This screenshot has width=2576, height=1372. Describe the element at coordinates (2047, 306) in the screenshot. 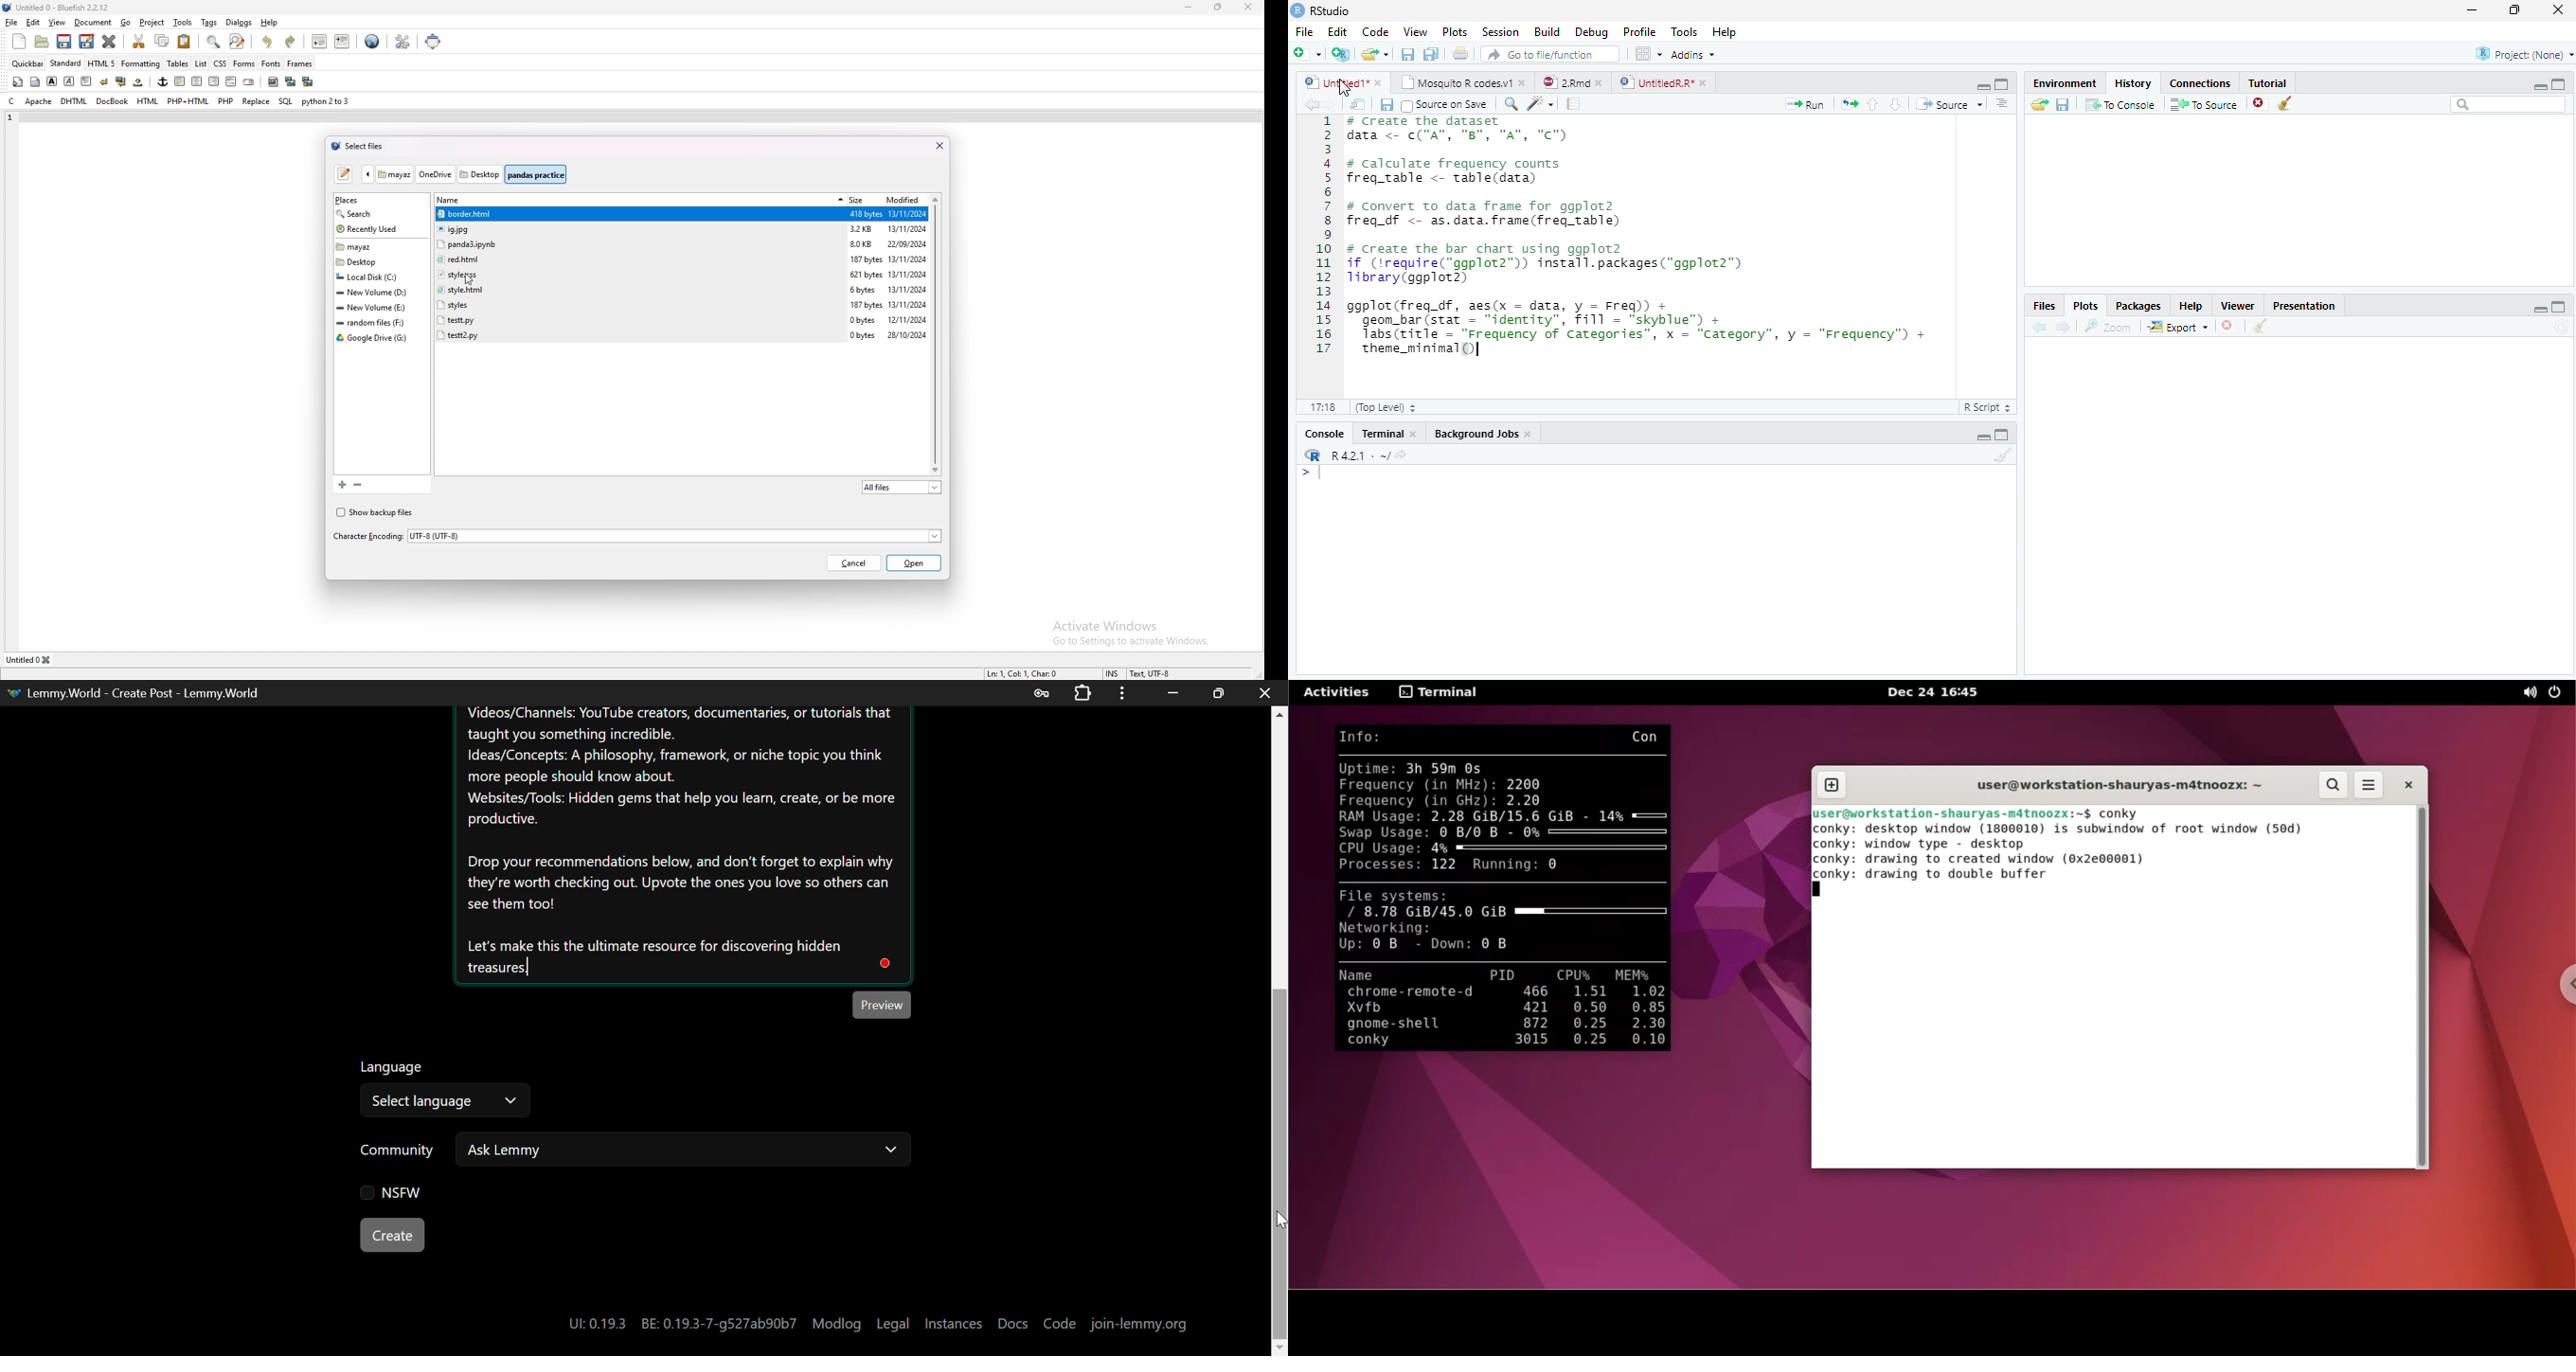

I see `Files` at that location.